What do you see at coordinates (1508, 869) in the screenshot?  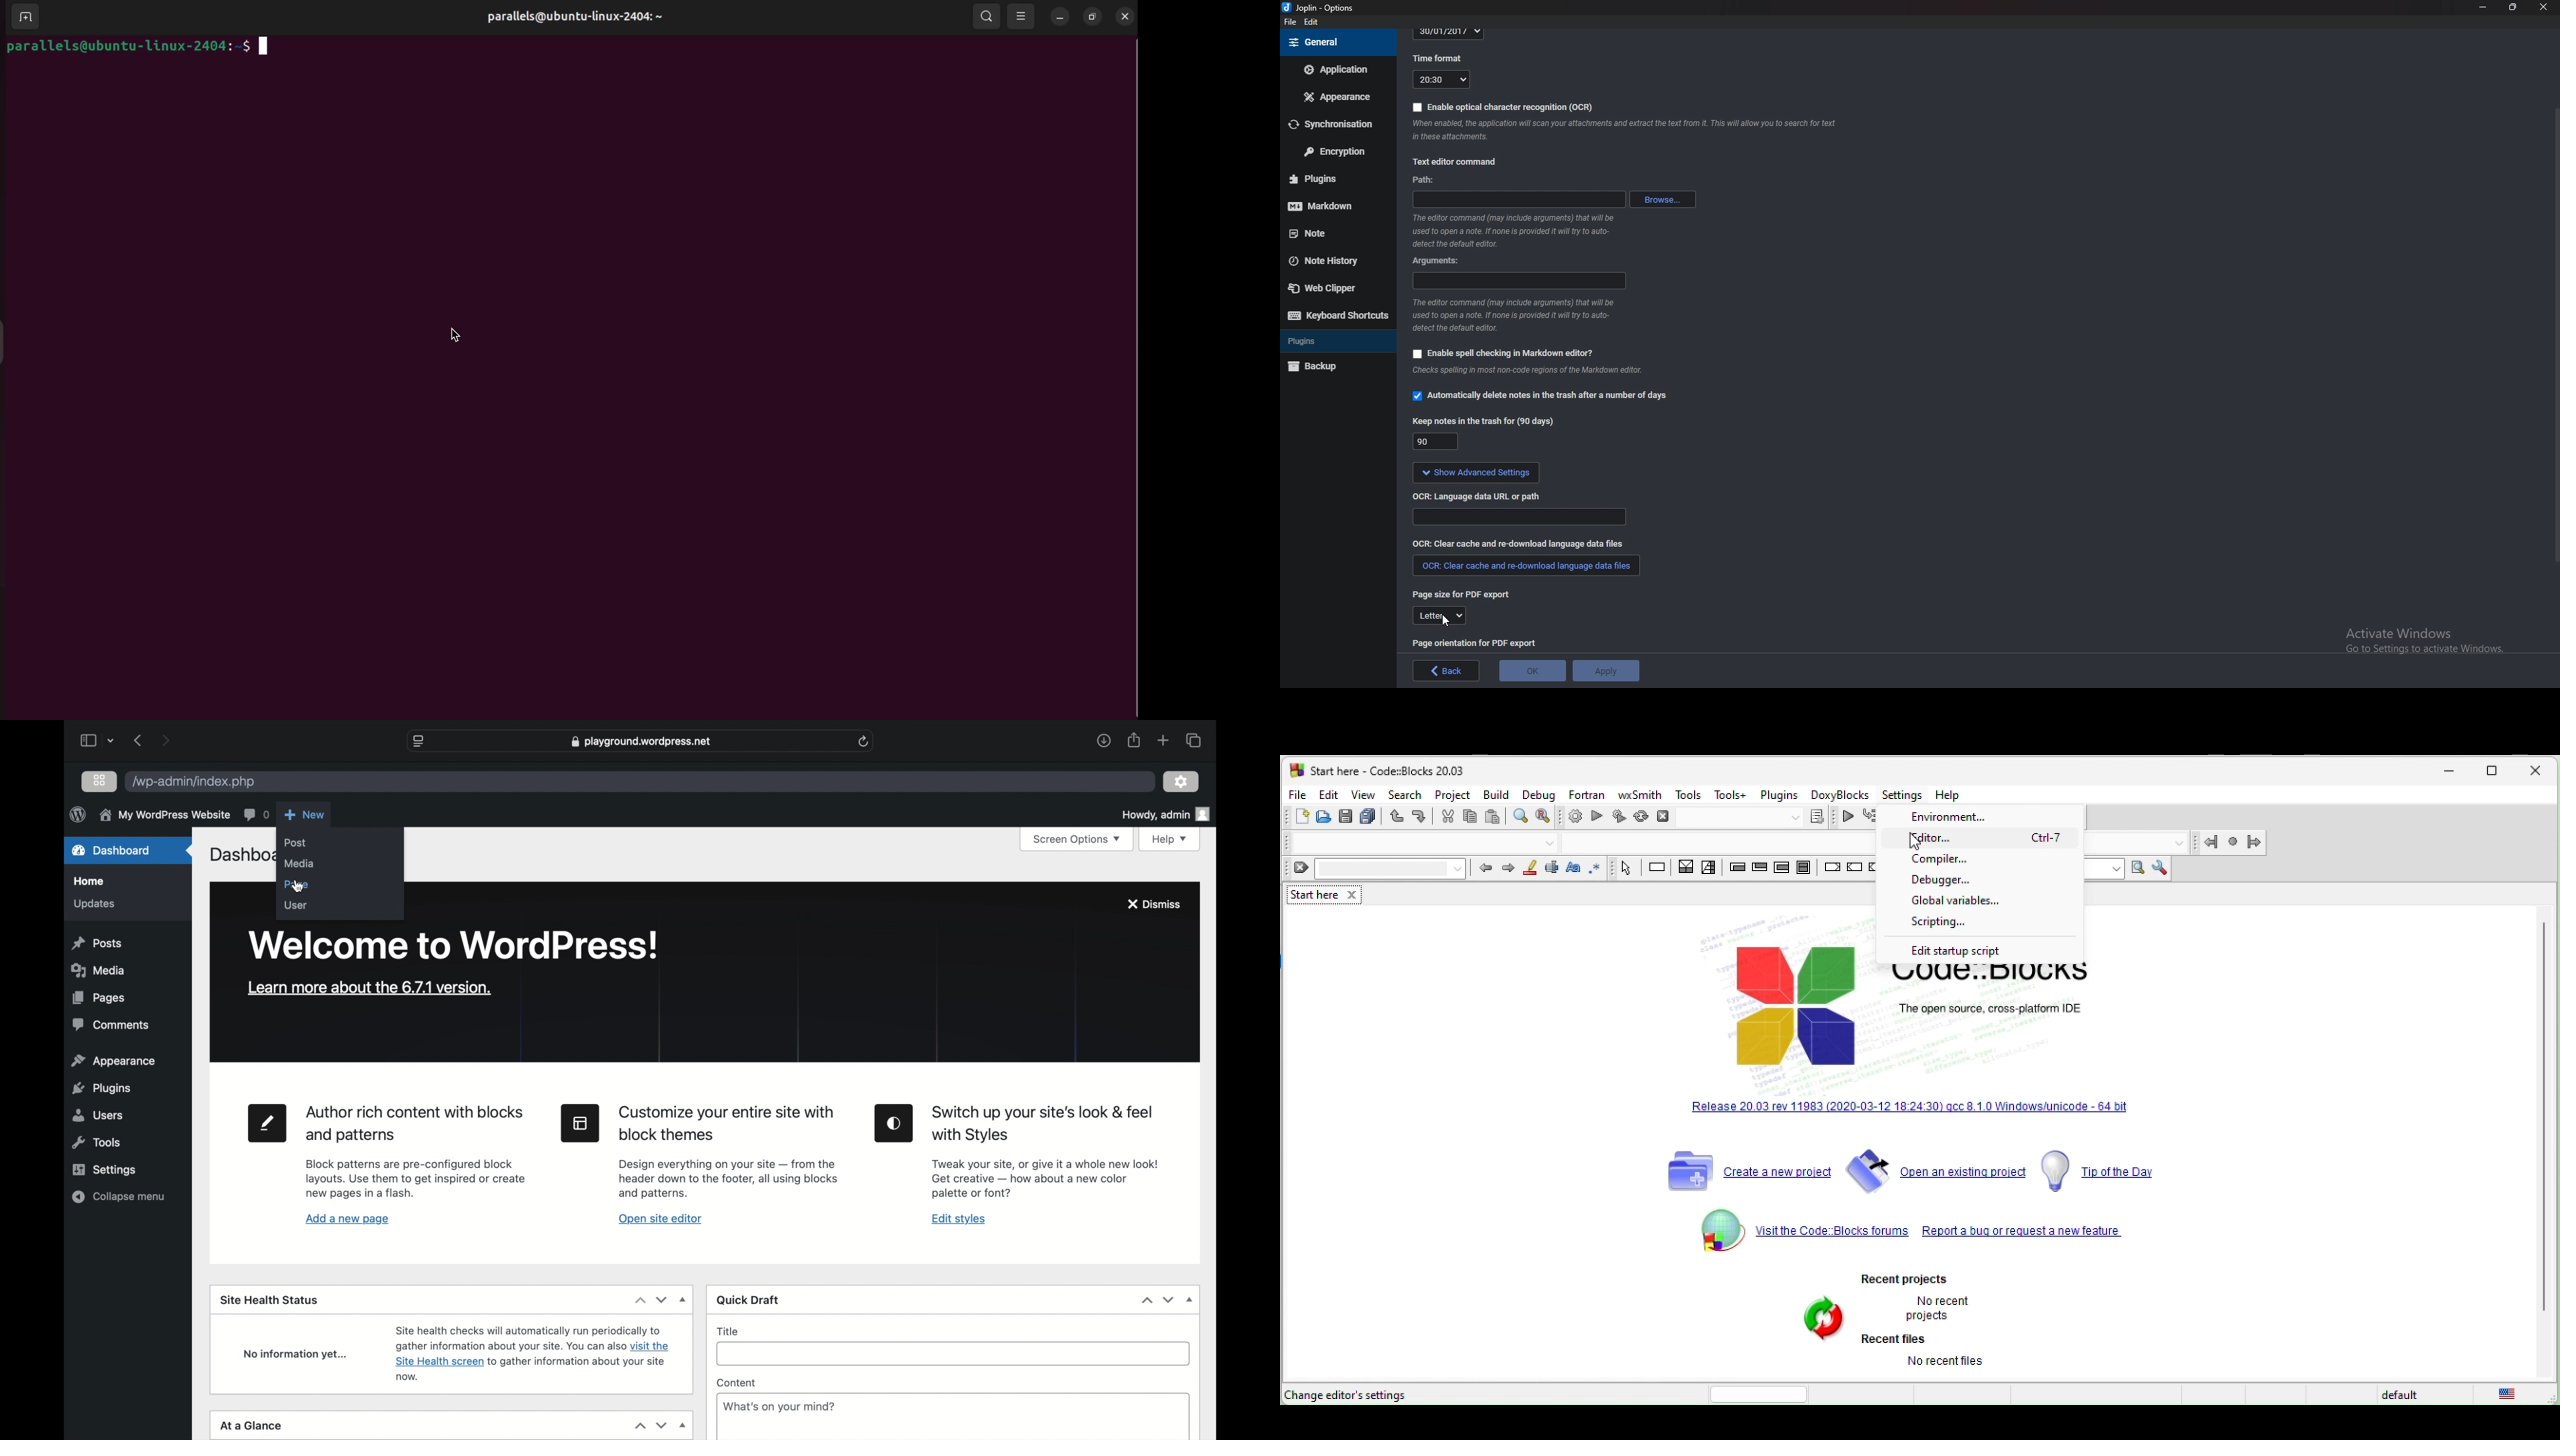 I see `next ` at bounding box center [1508, 869].